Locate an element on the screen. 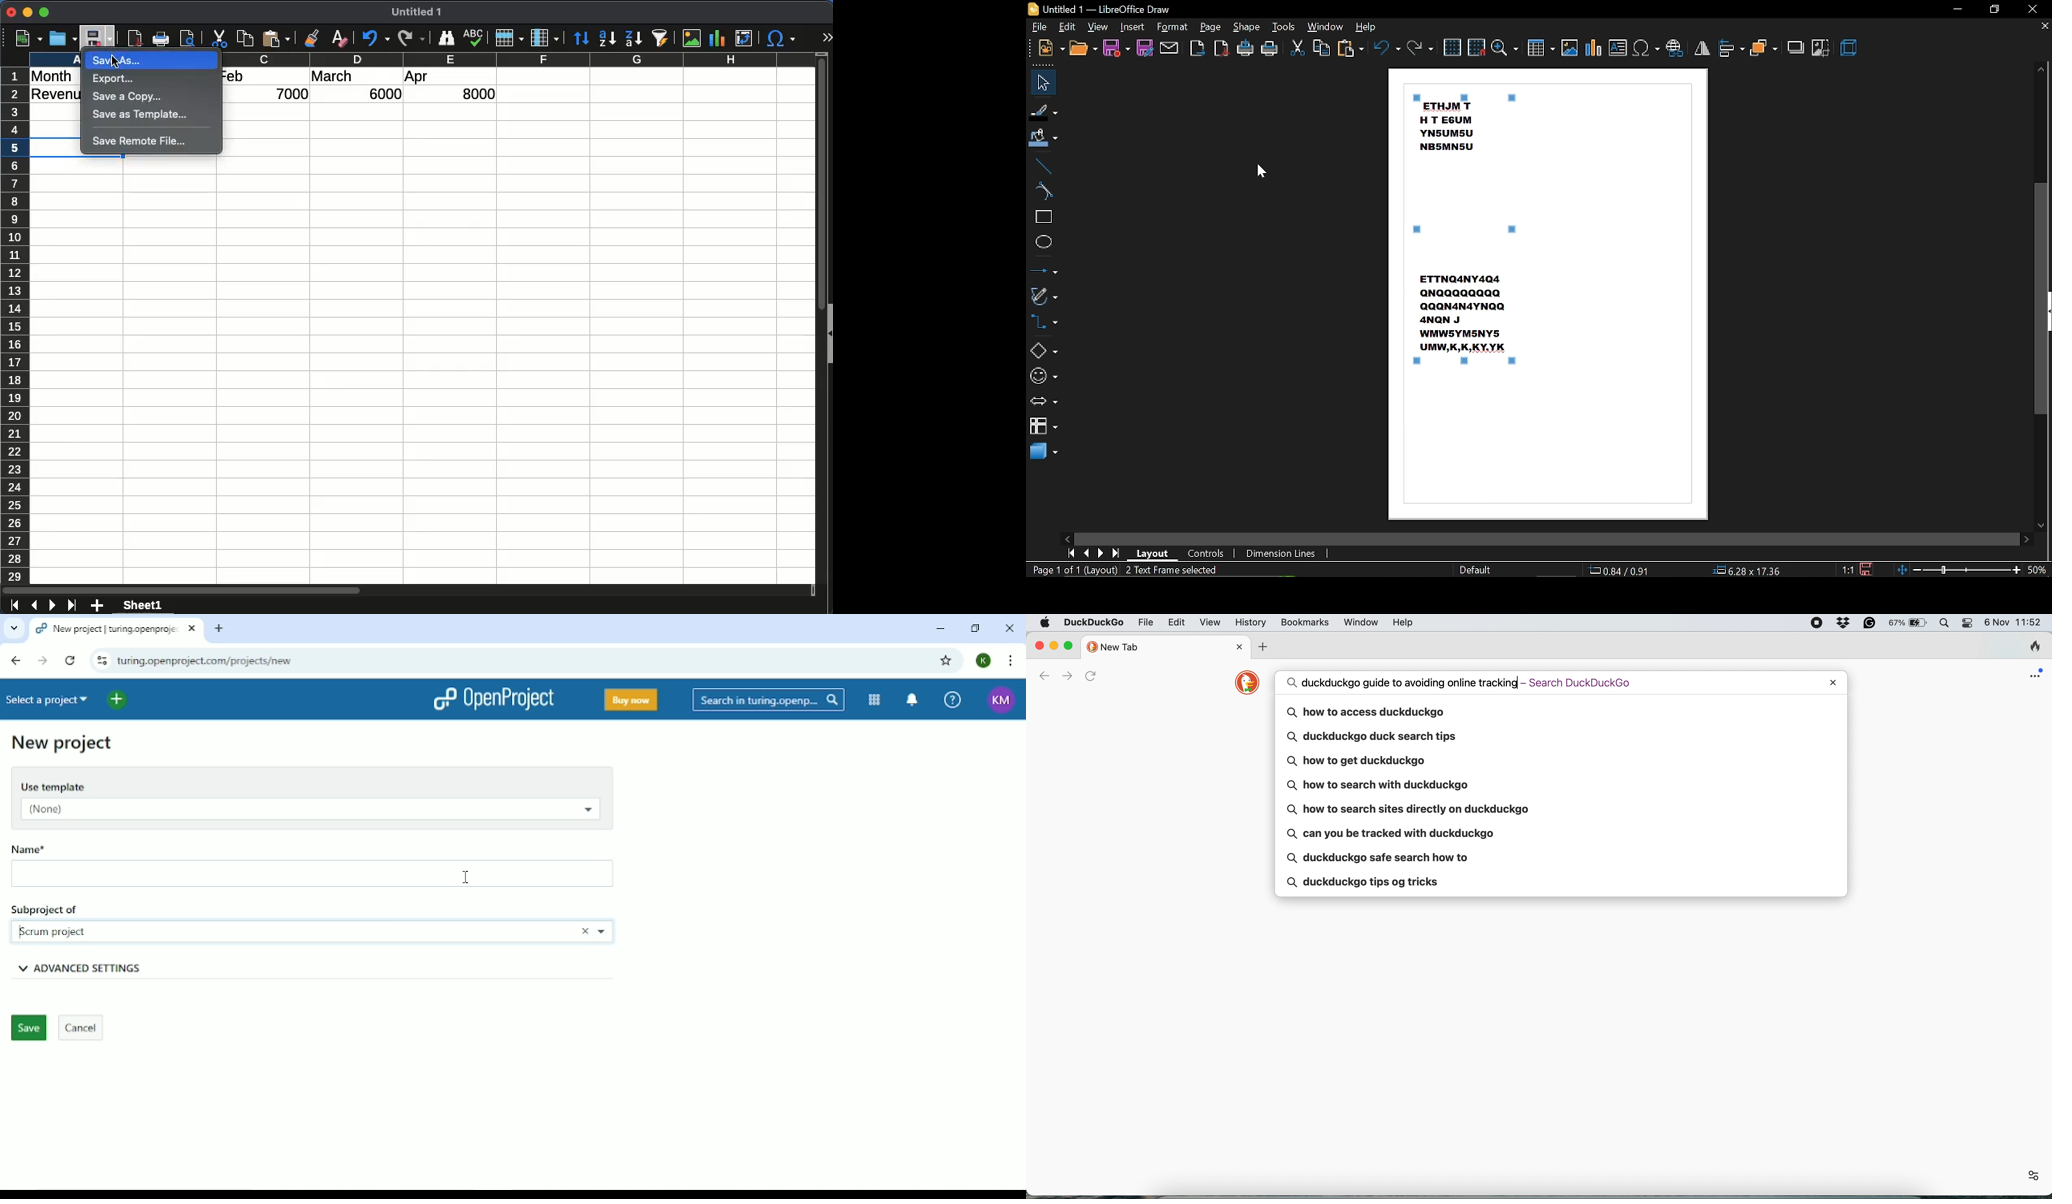 The width and height of the screenshot is (2072, 1204). clear formatting is located at coordinates (339, 38).